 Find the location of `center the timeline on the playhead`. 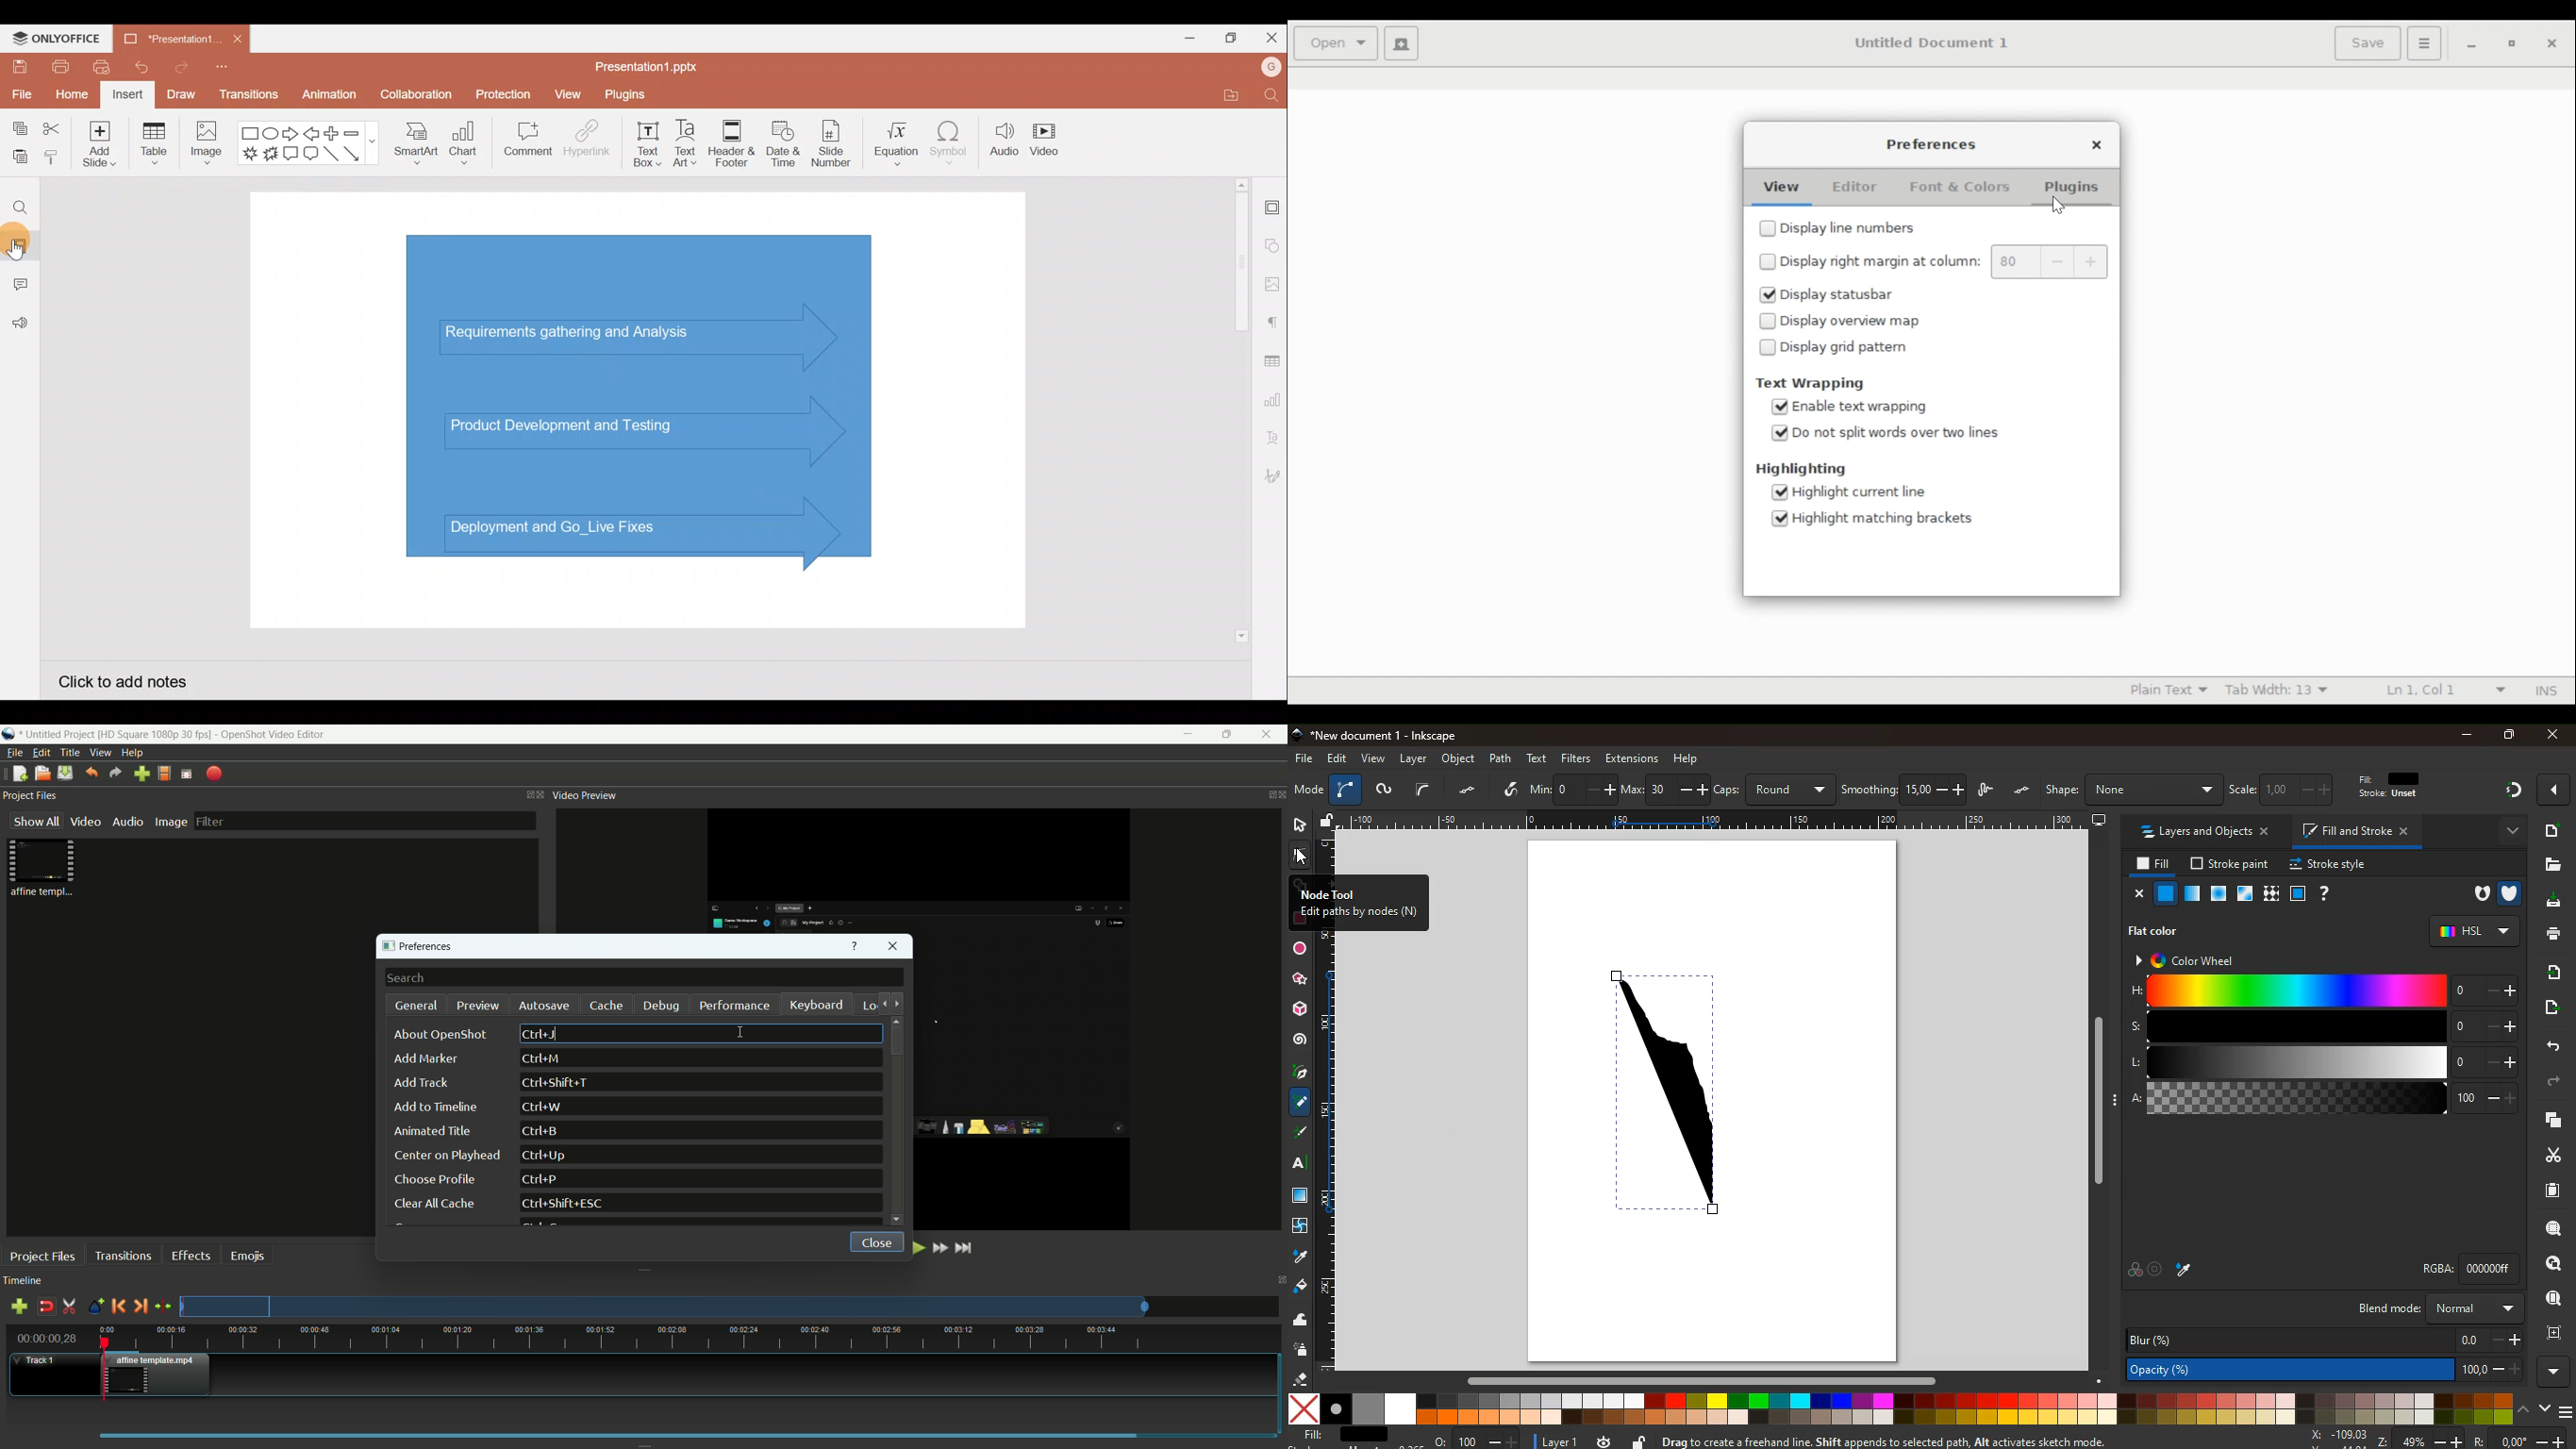

center the timeline on the playhead is located at coordinates (163, 1305).